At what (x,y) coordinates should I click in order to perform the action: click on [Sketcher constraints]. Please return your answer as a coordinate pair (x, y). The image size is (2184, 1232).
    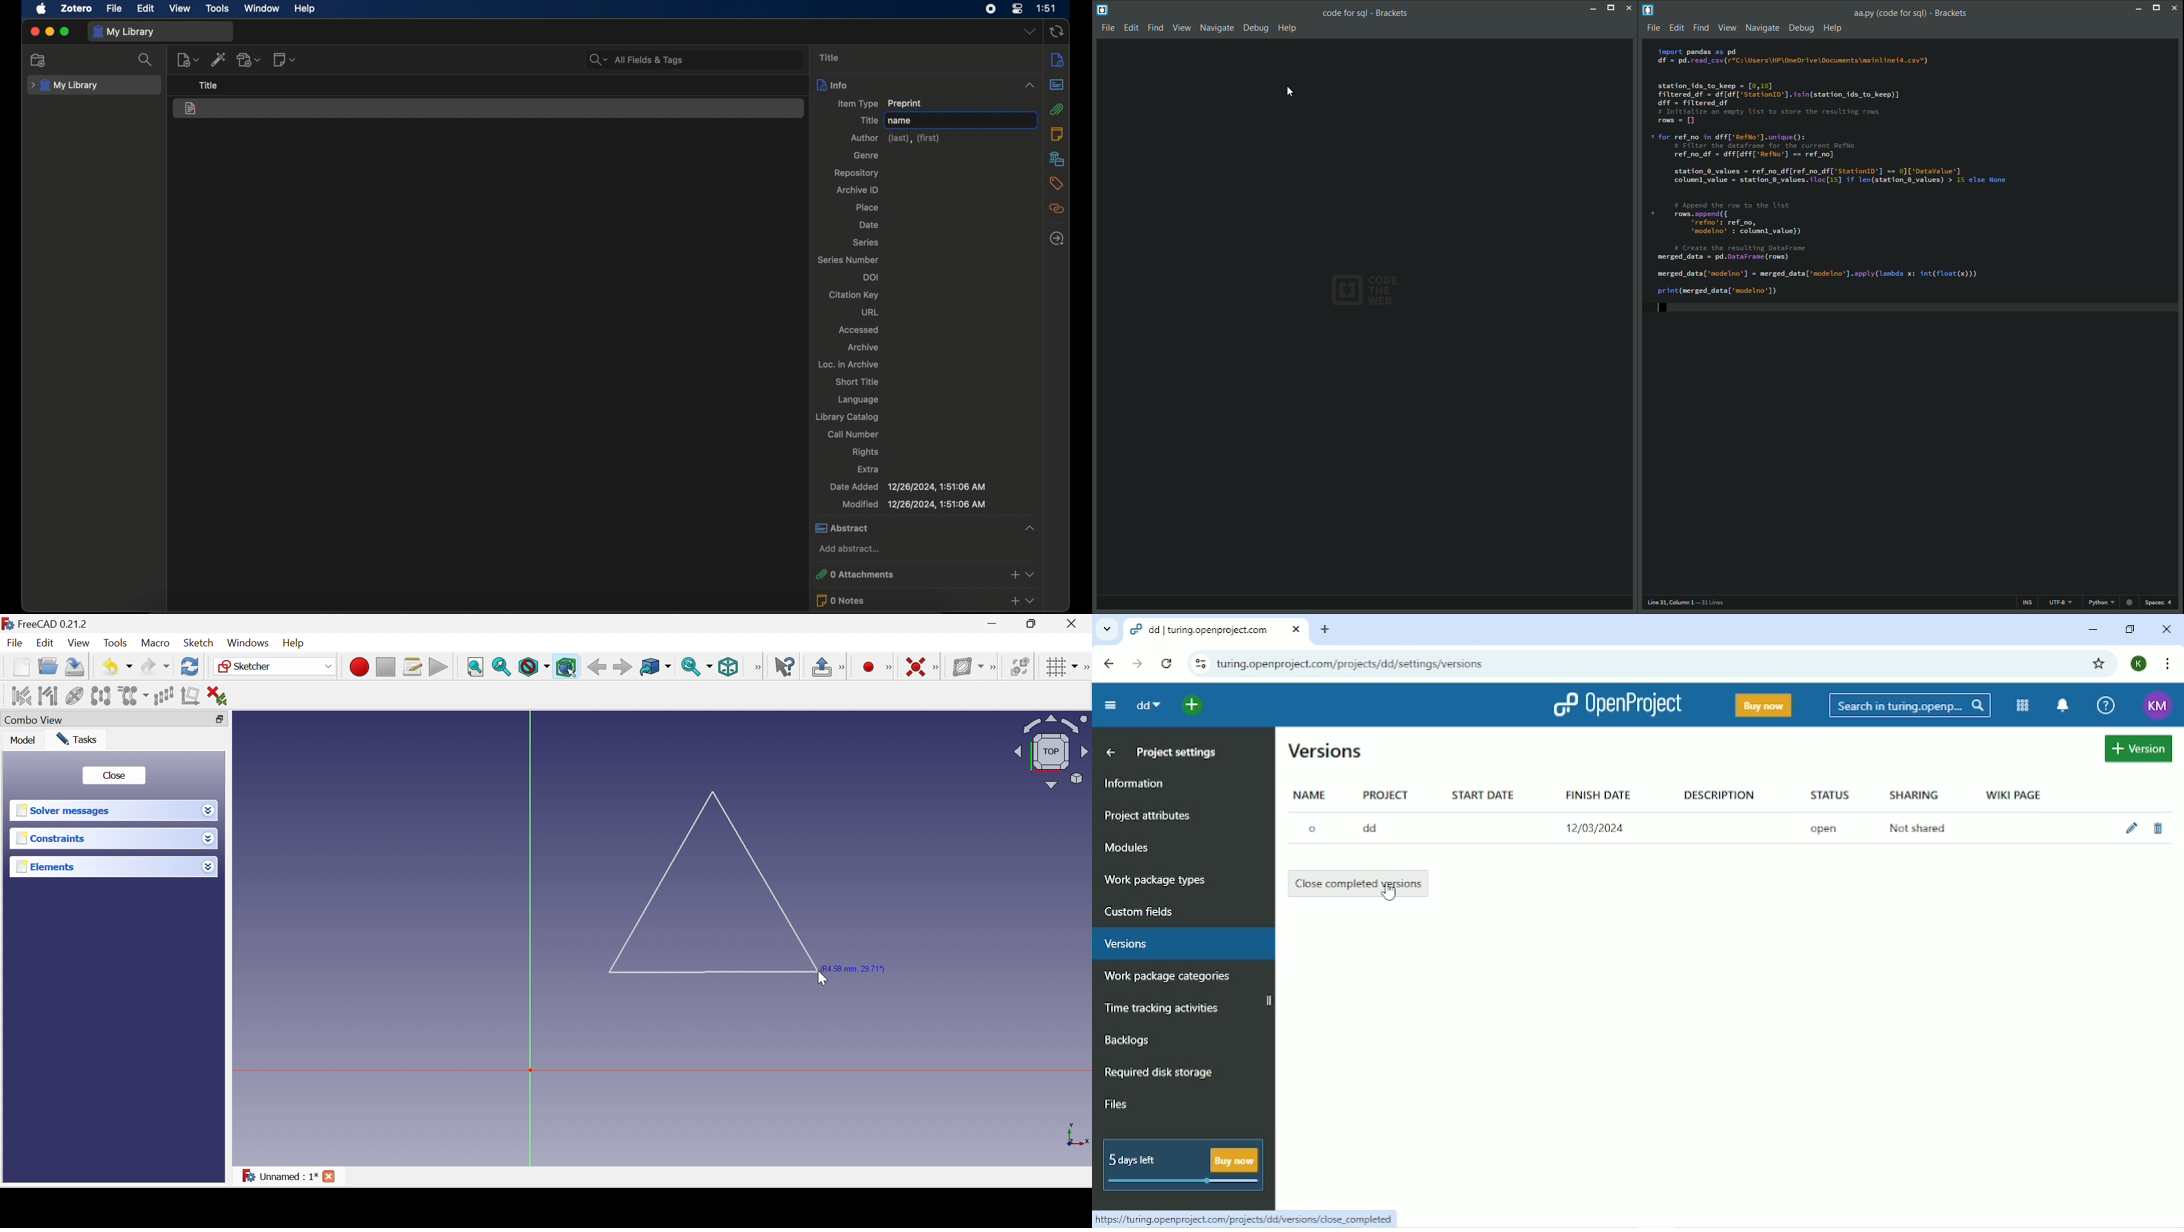
    Looking at the image, I should click on (936, 668).